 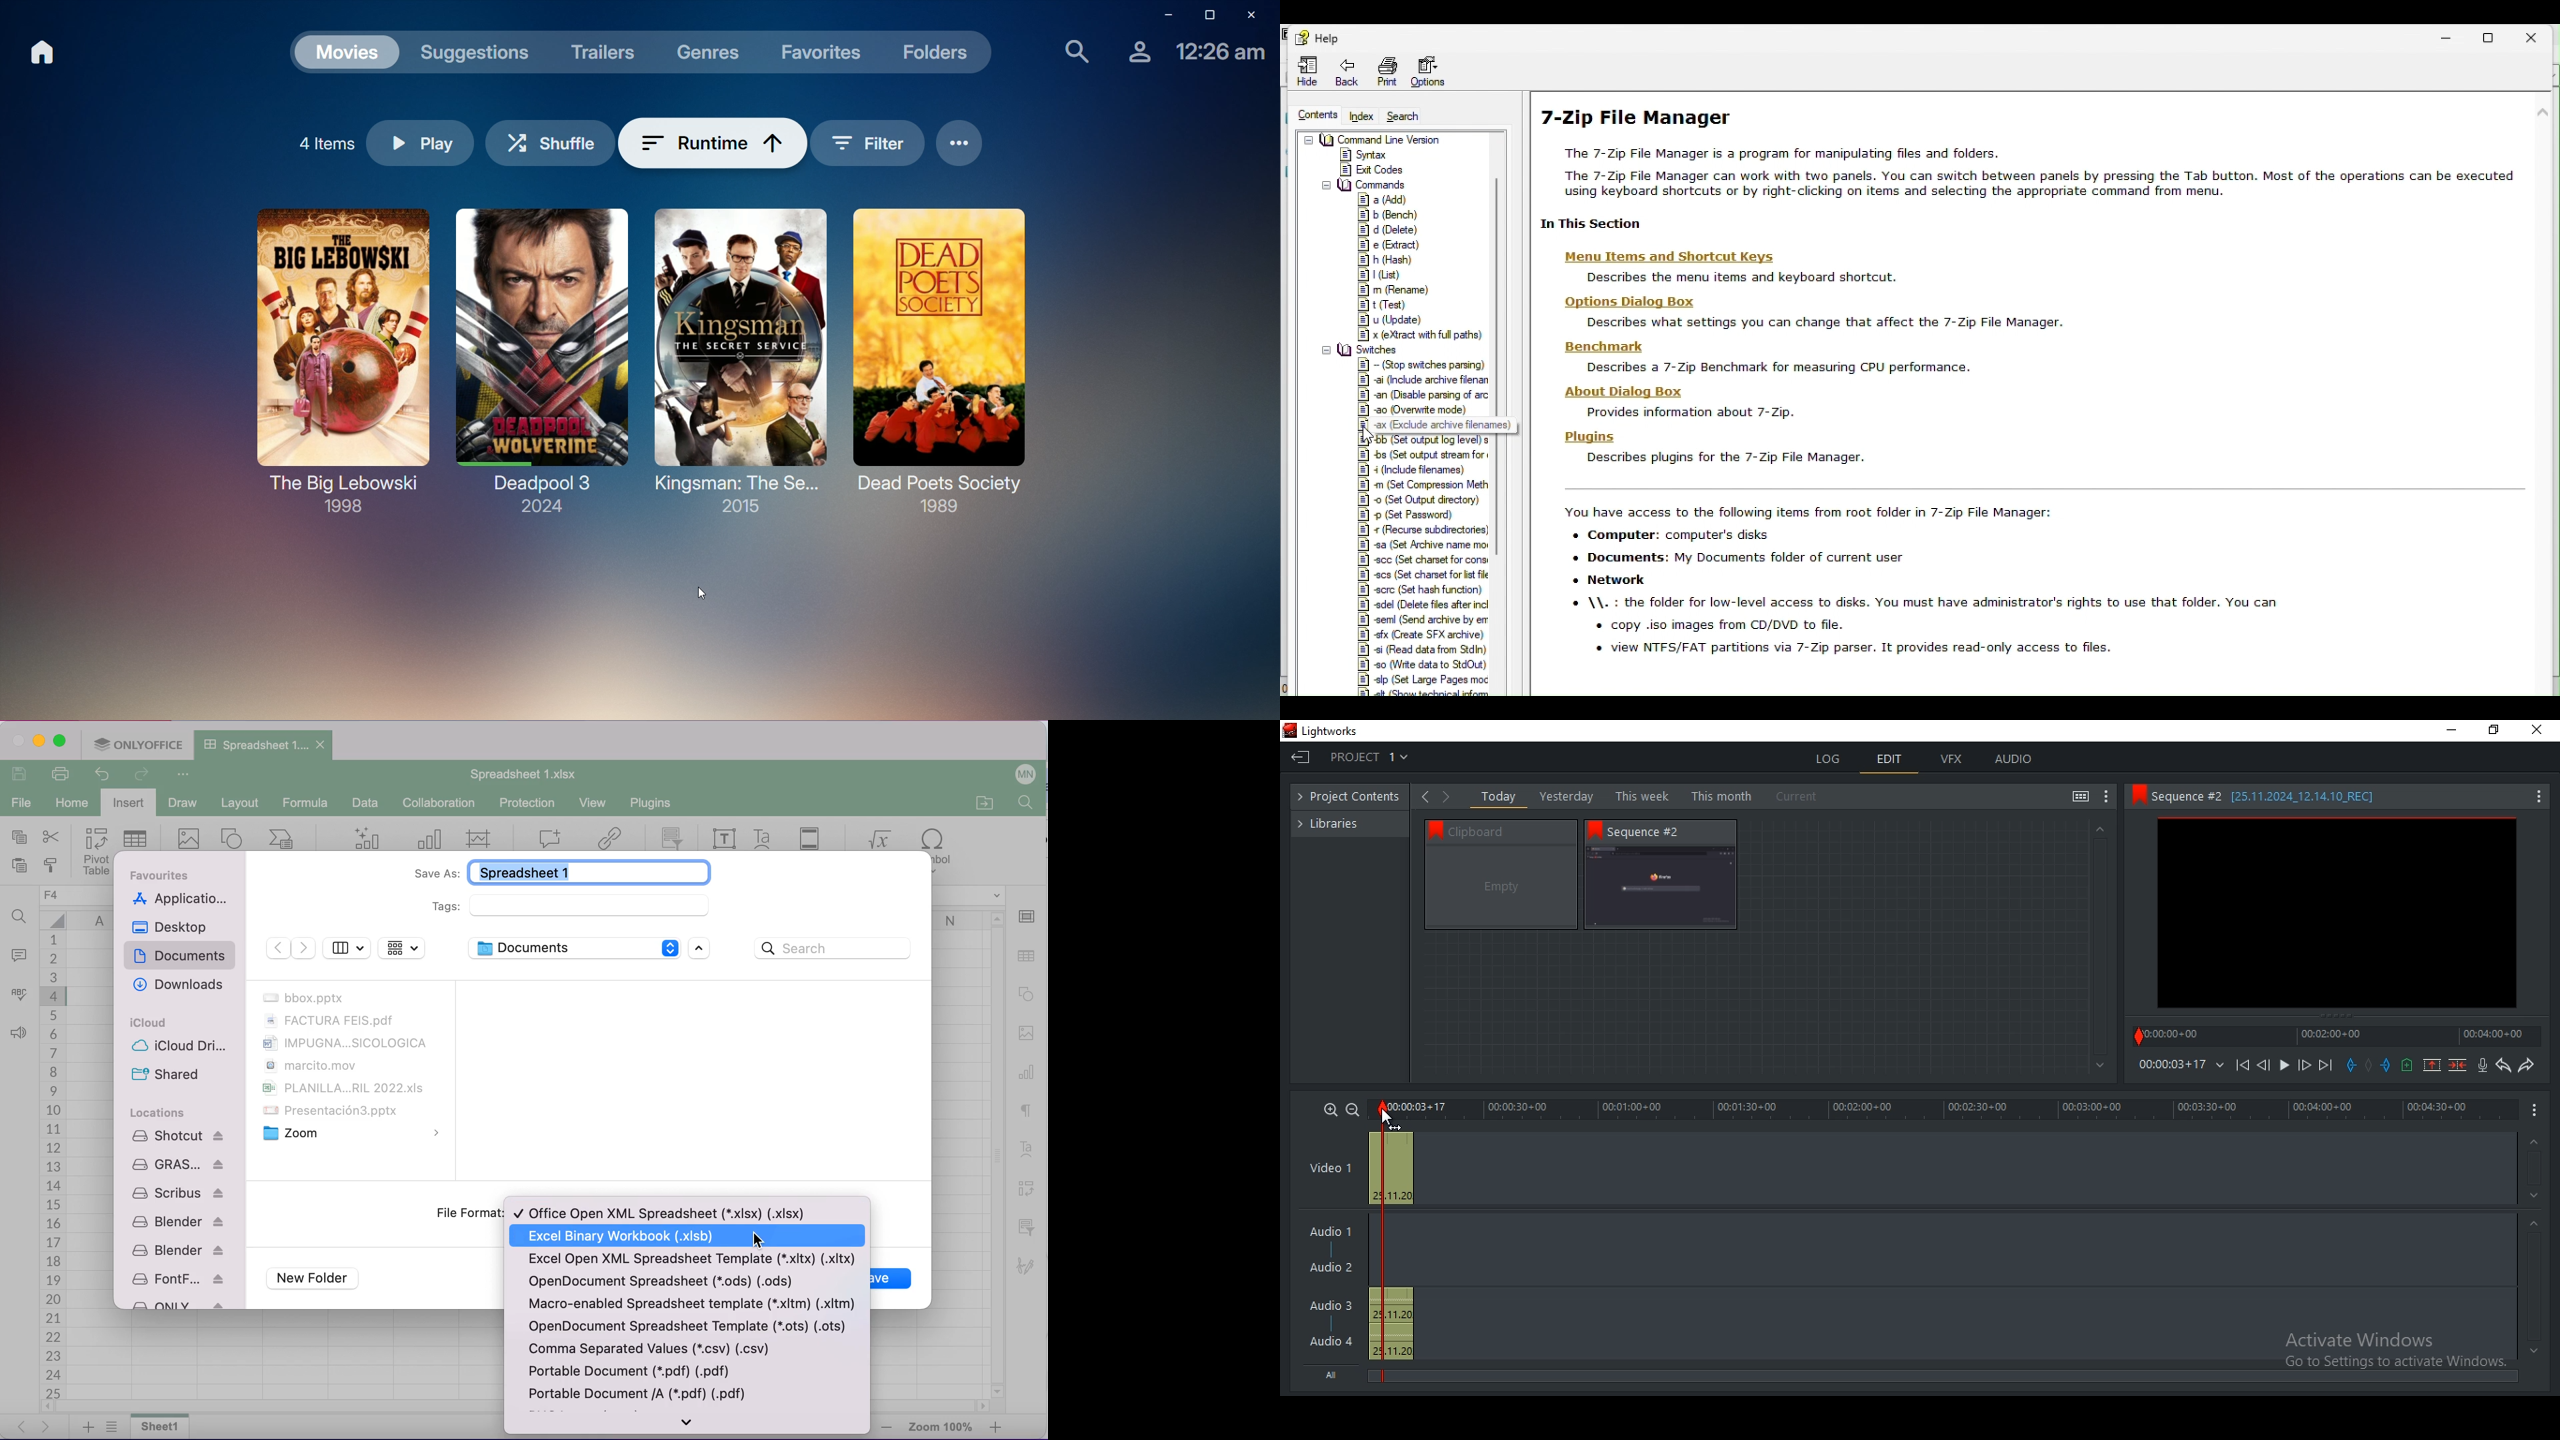 What do you see at coordinates (1425, 470) in the screenshot?
I see `|§] 4 (Include filenames) |` at bounding box center [1425, 470].